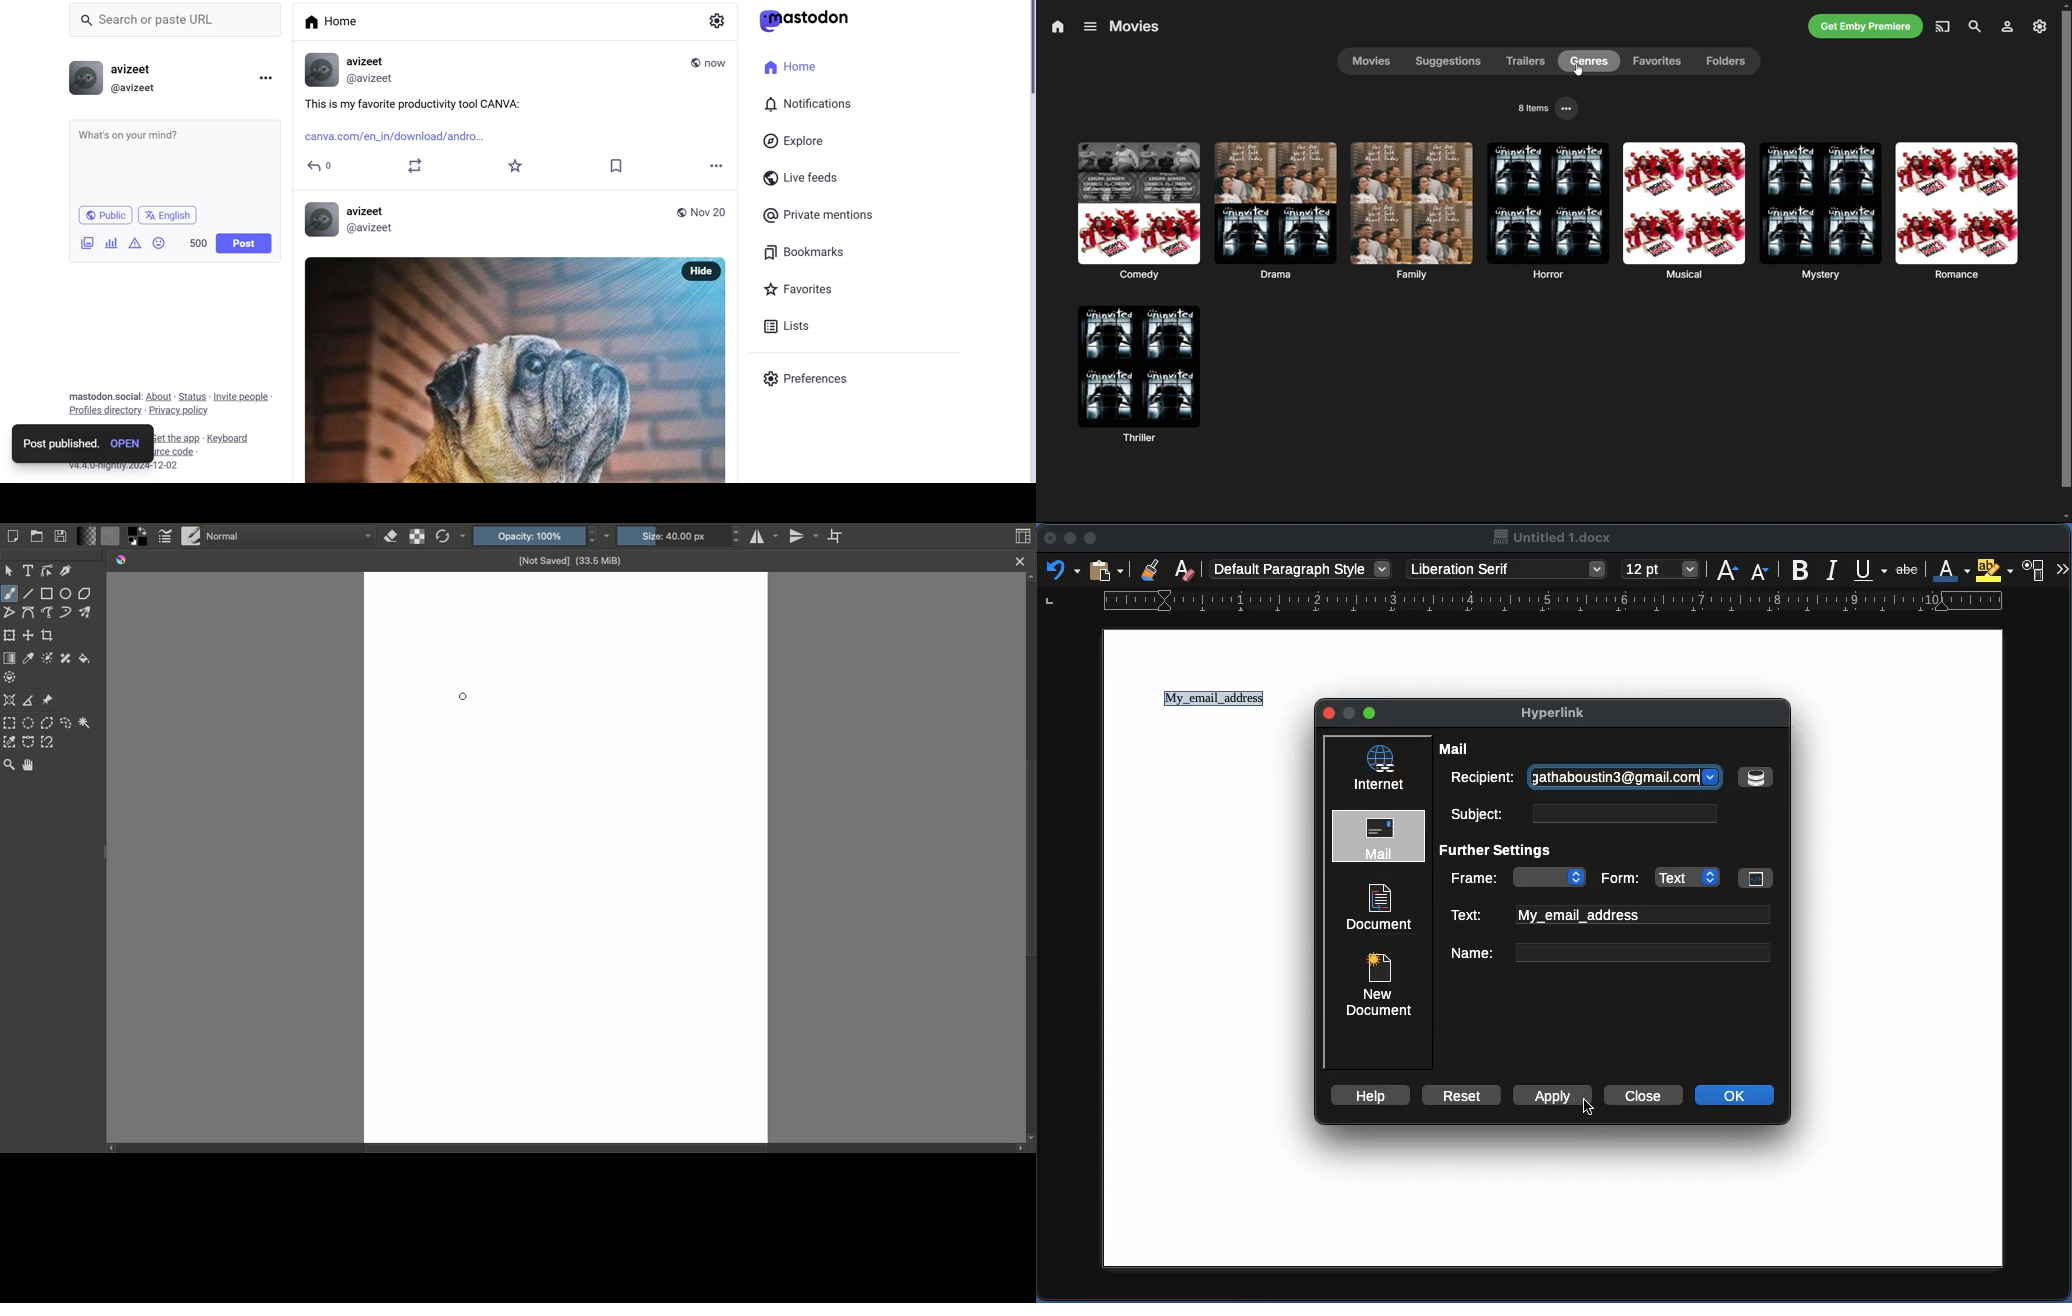 The height and width of the screenshot is (1316, 2072). What do you see at coordinates (807, 18) in the screenshot?
I see `mastodon` at bounding box center [807, 18].